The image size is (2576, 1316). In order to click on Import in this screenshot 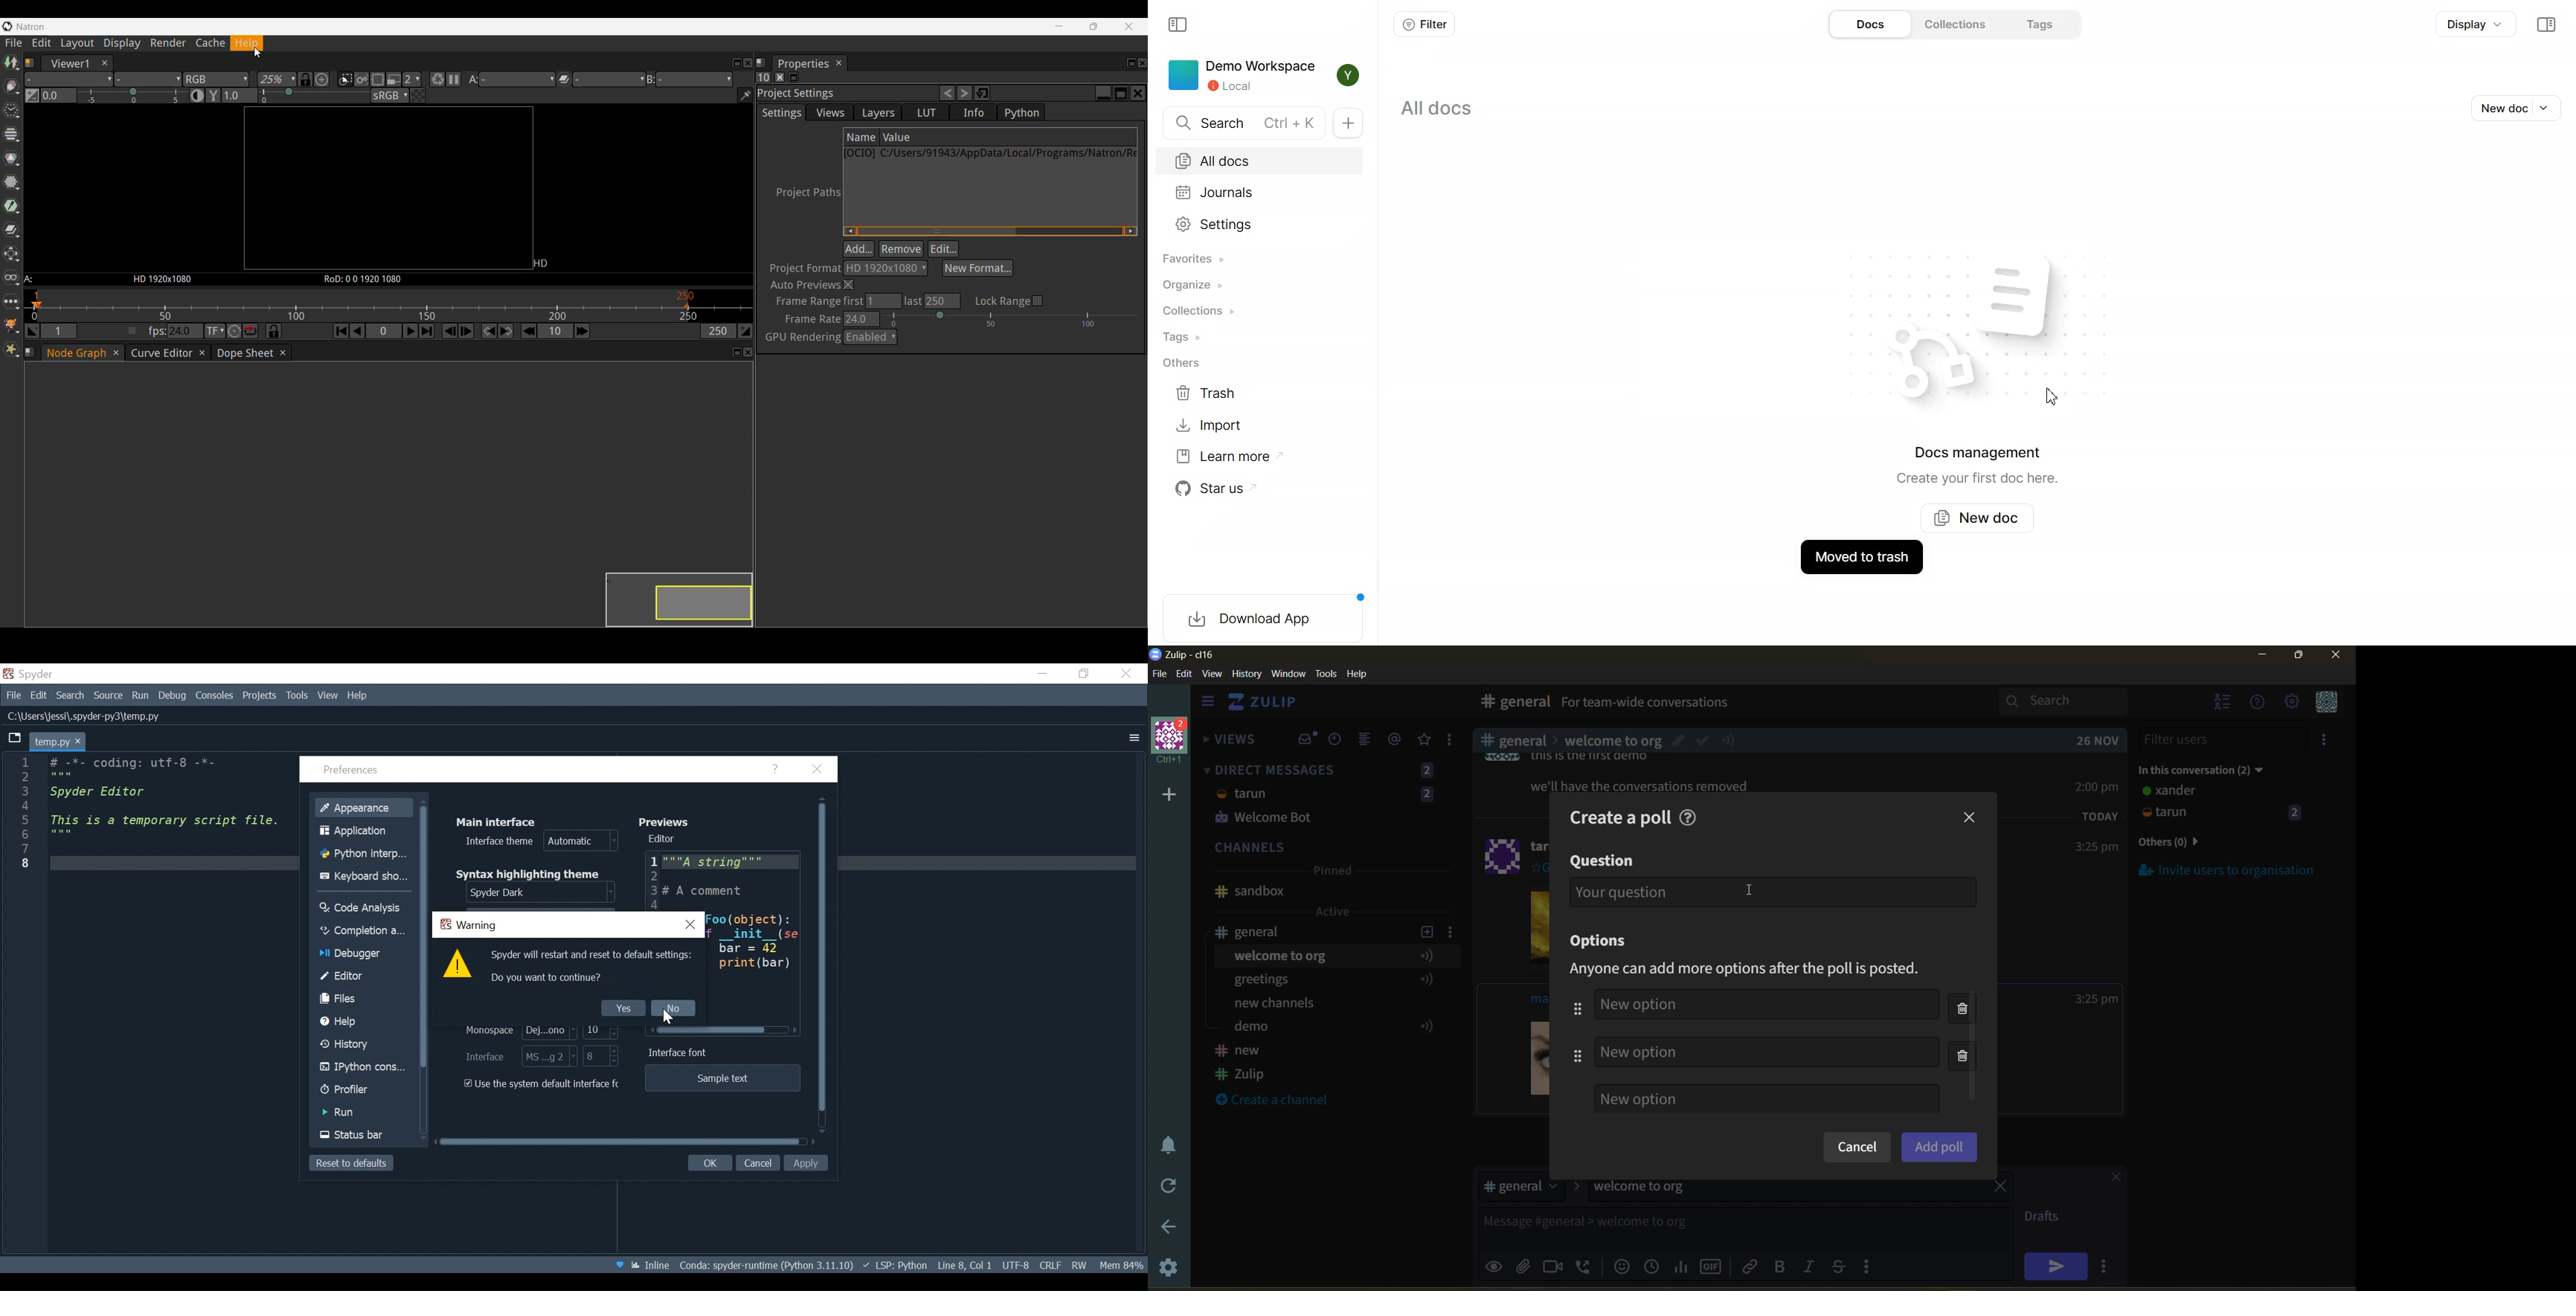, I will do `click(1245, 426)`.